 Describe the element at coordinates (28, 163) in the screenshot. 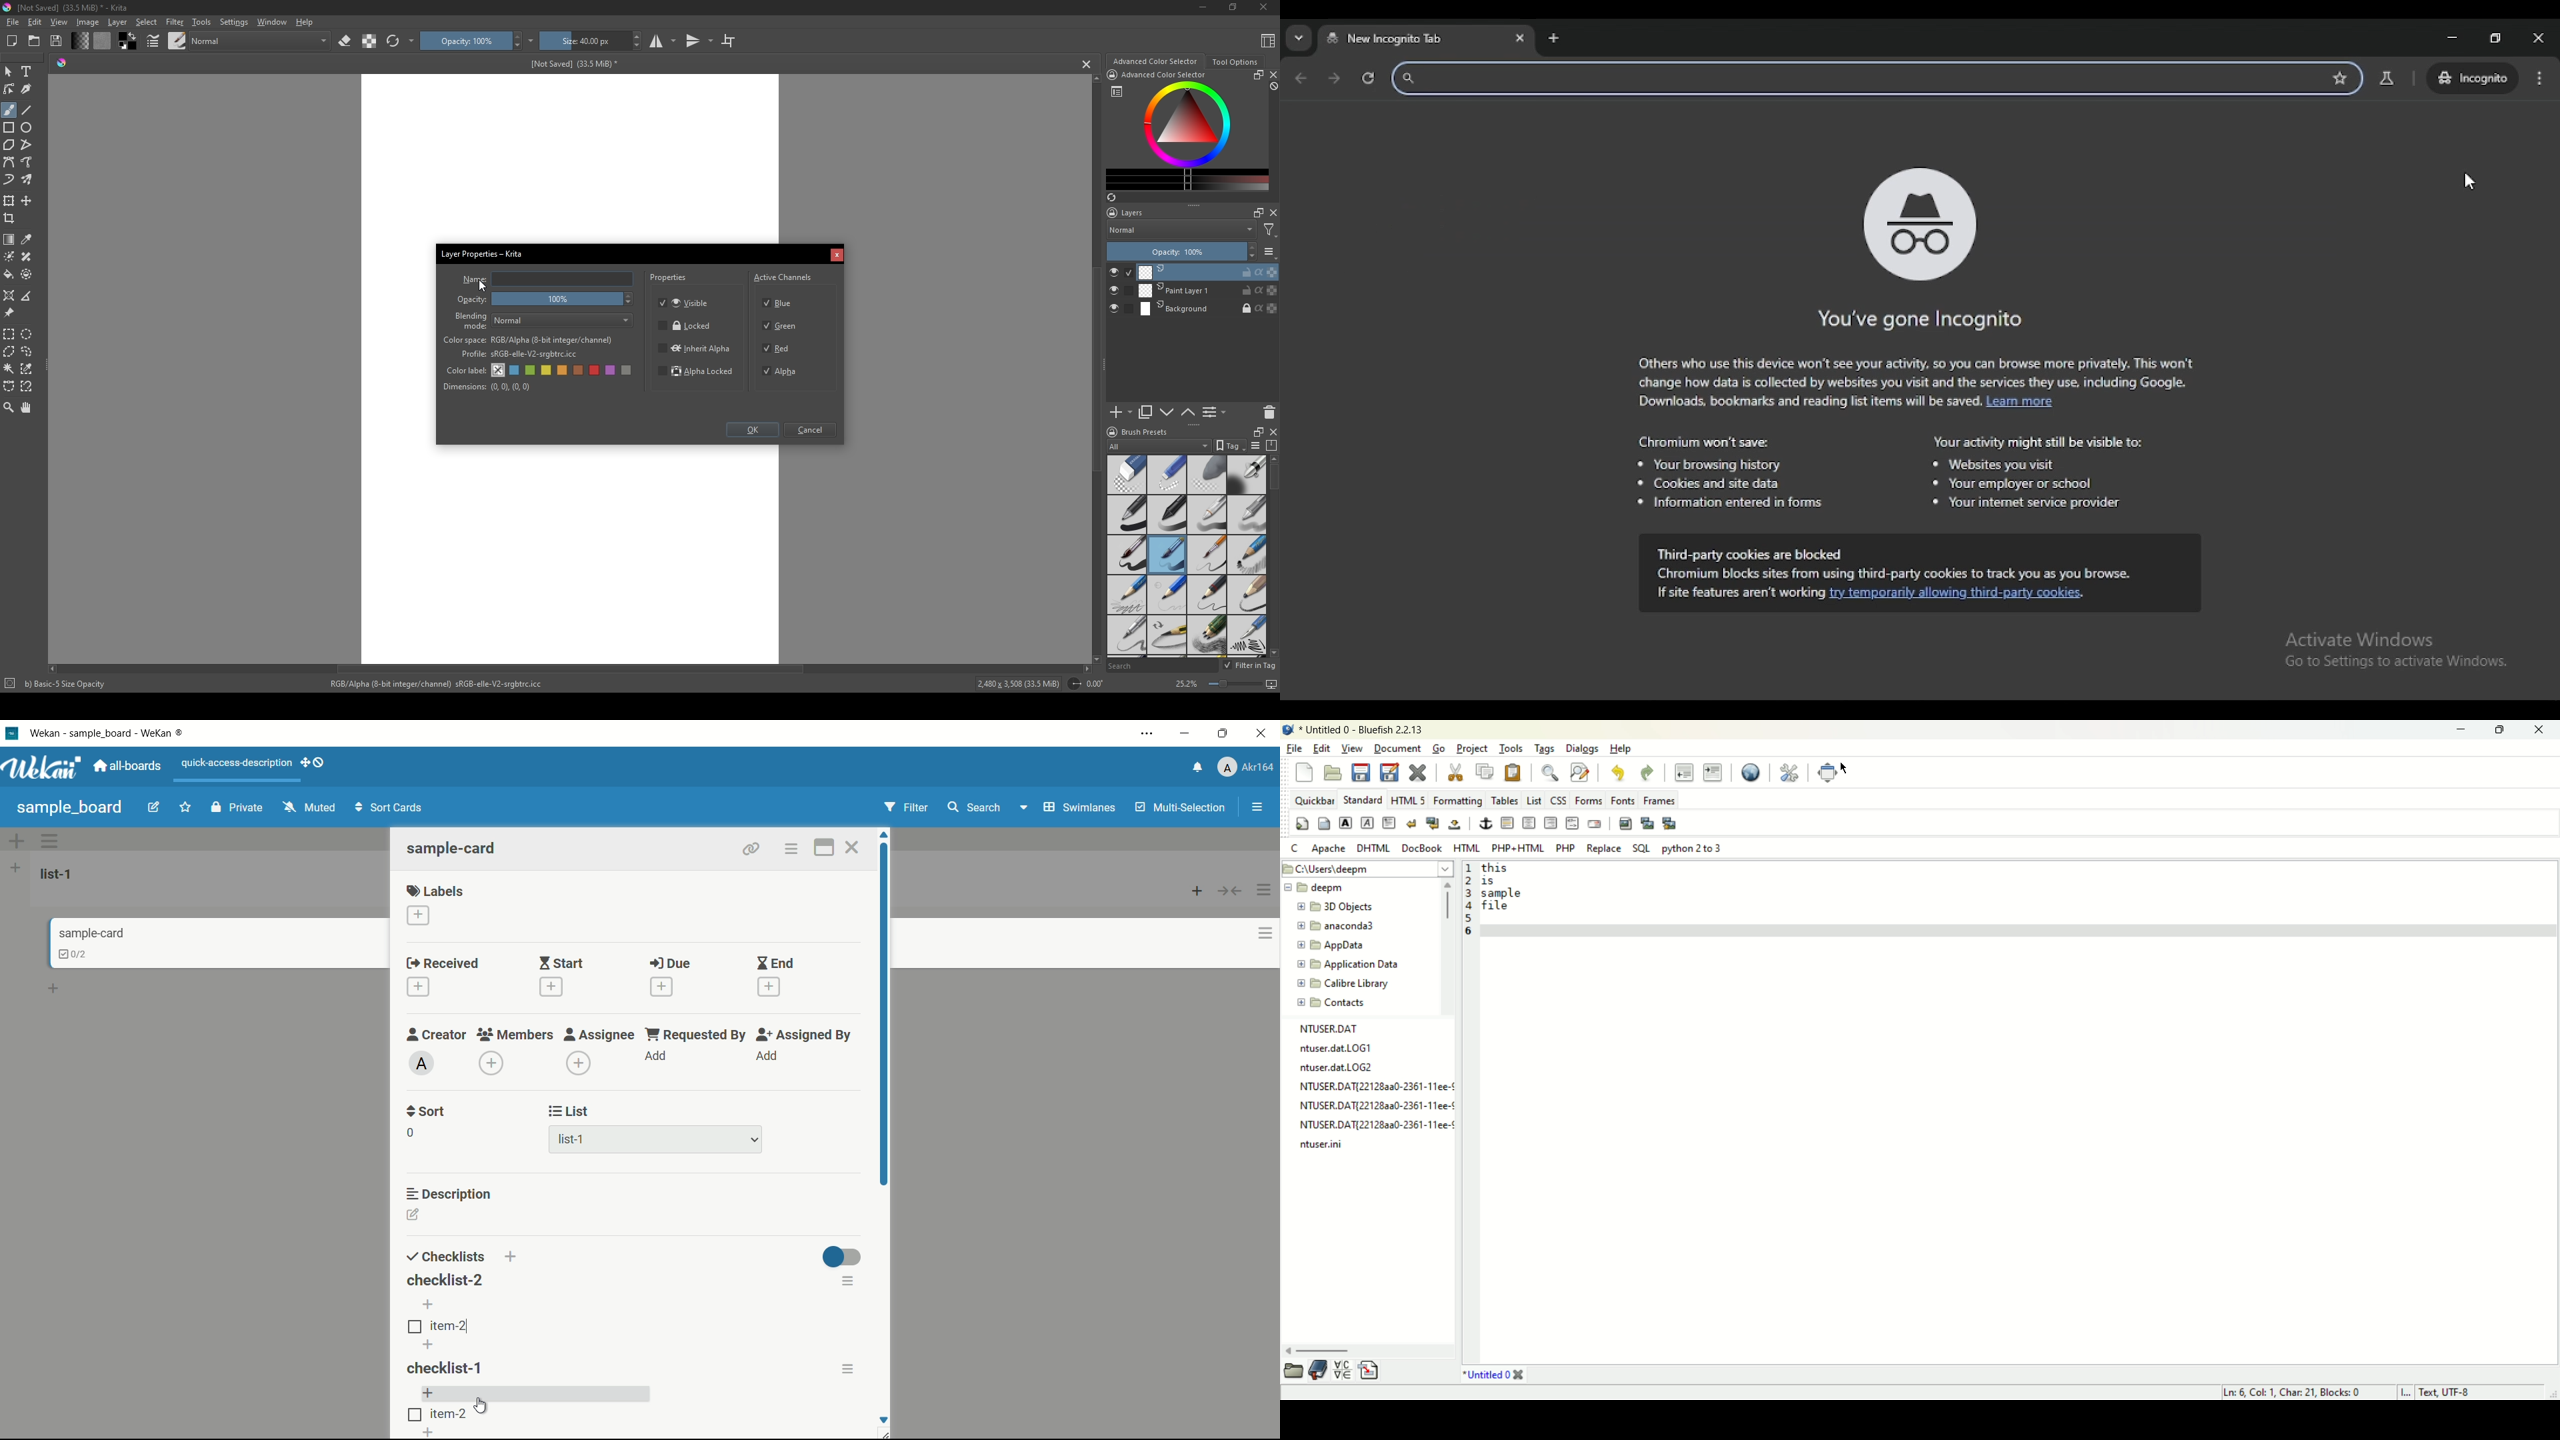

I see `free hand` at that location.